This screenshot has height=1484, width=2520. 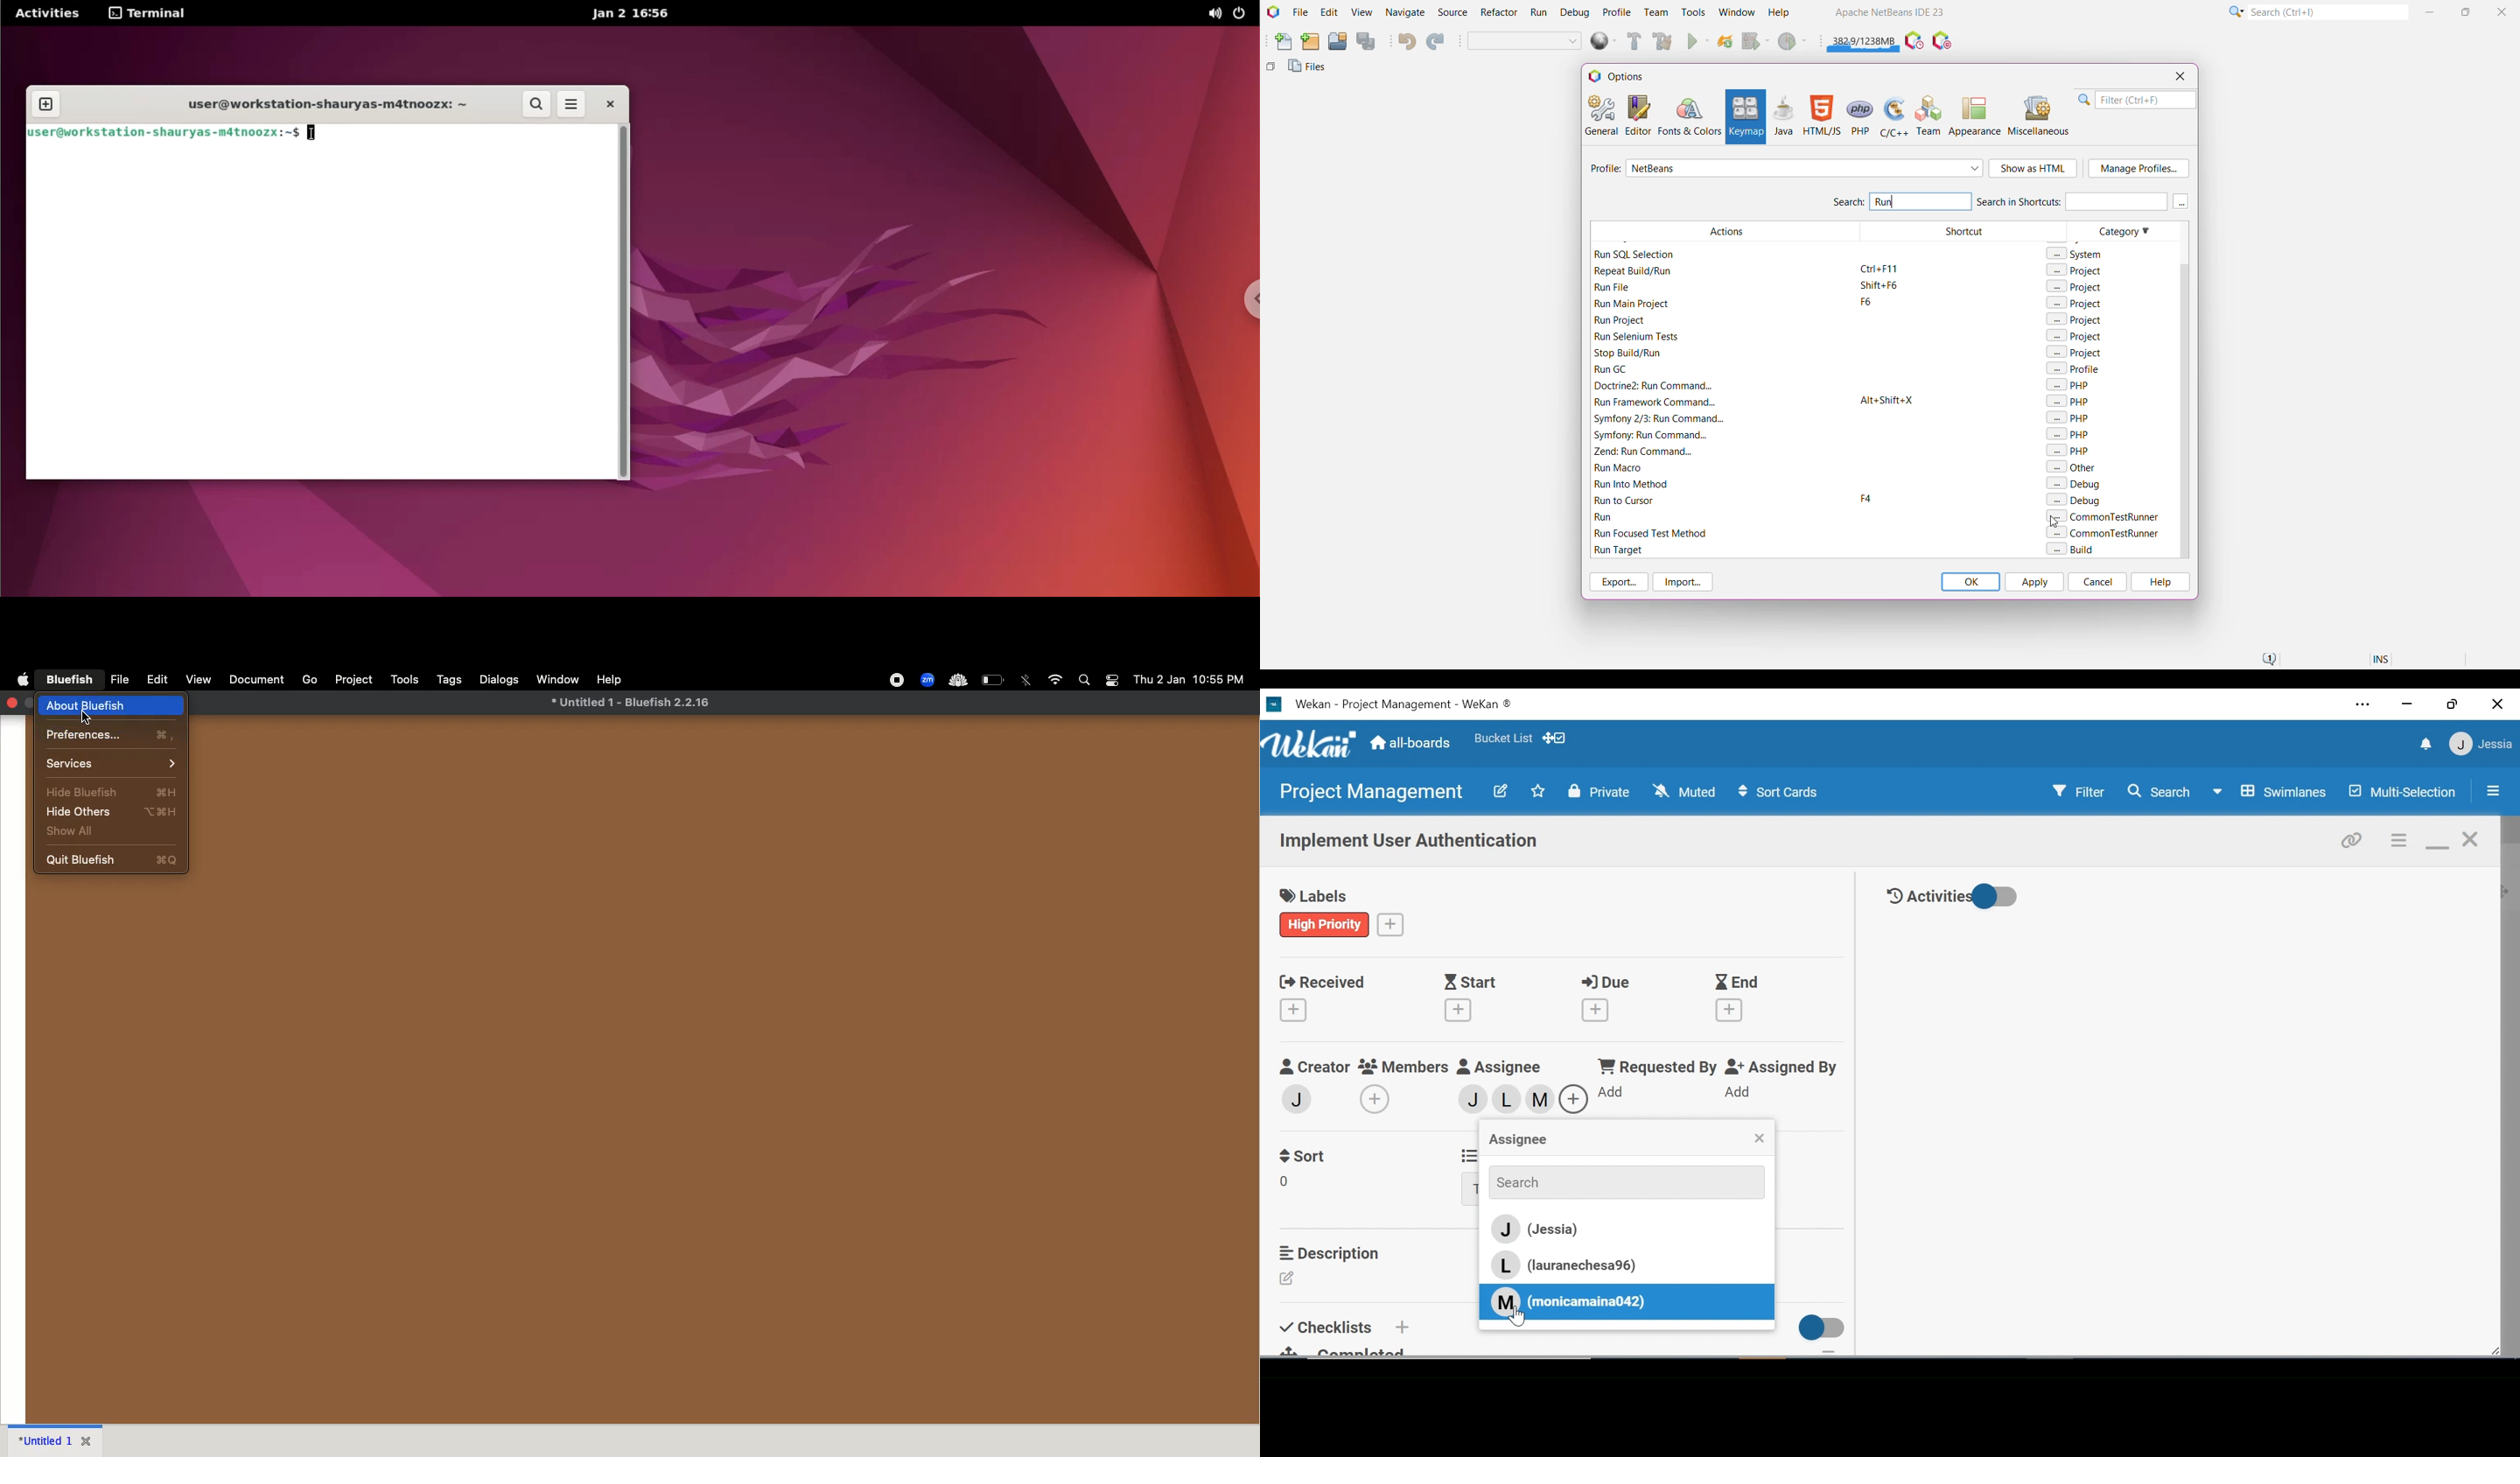 What do you see at coordinates (1687, 791) in the screenshot?
I see `Muted` at bounding box center [1687, 791].